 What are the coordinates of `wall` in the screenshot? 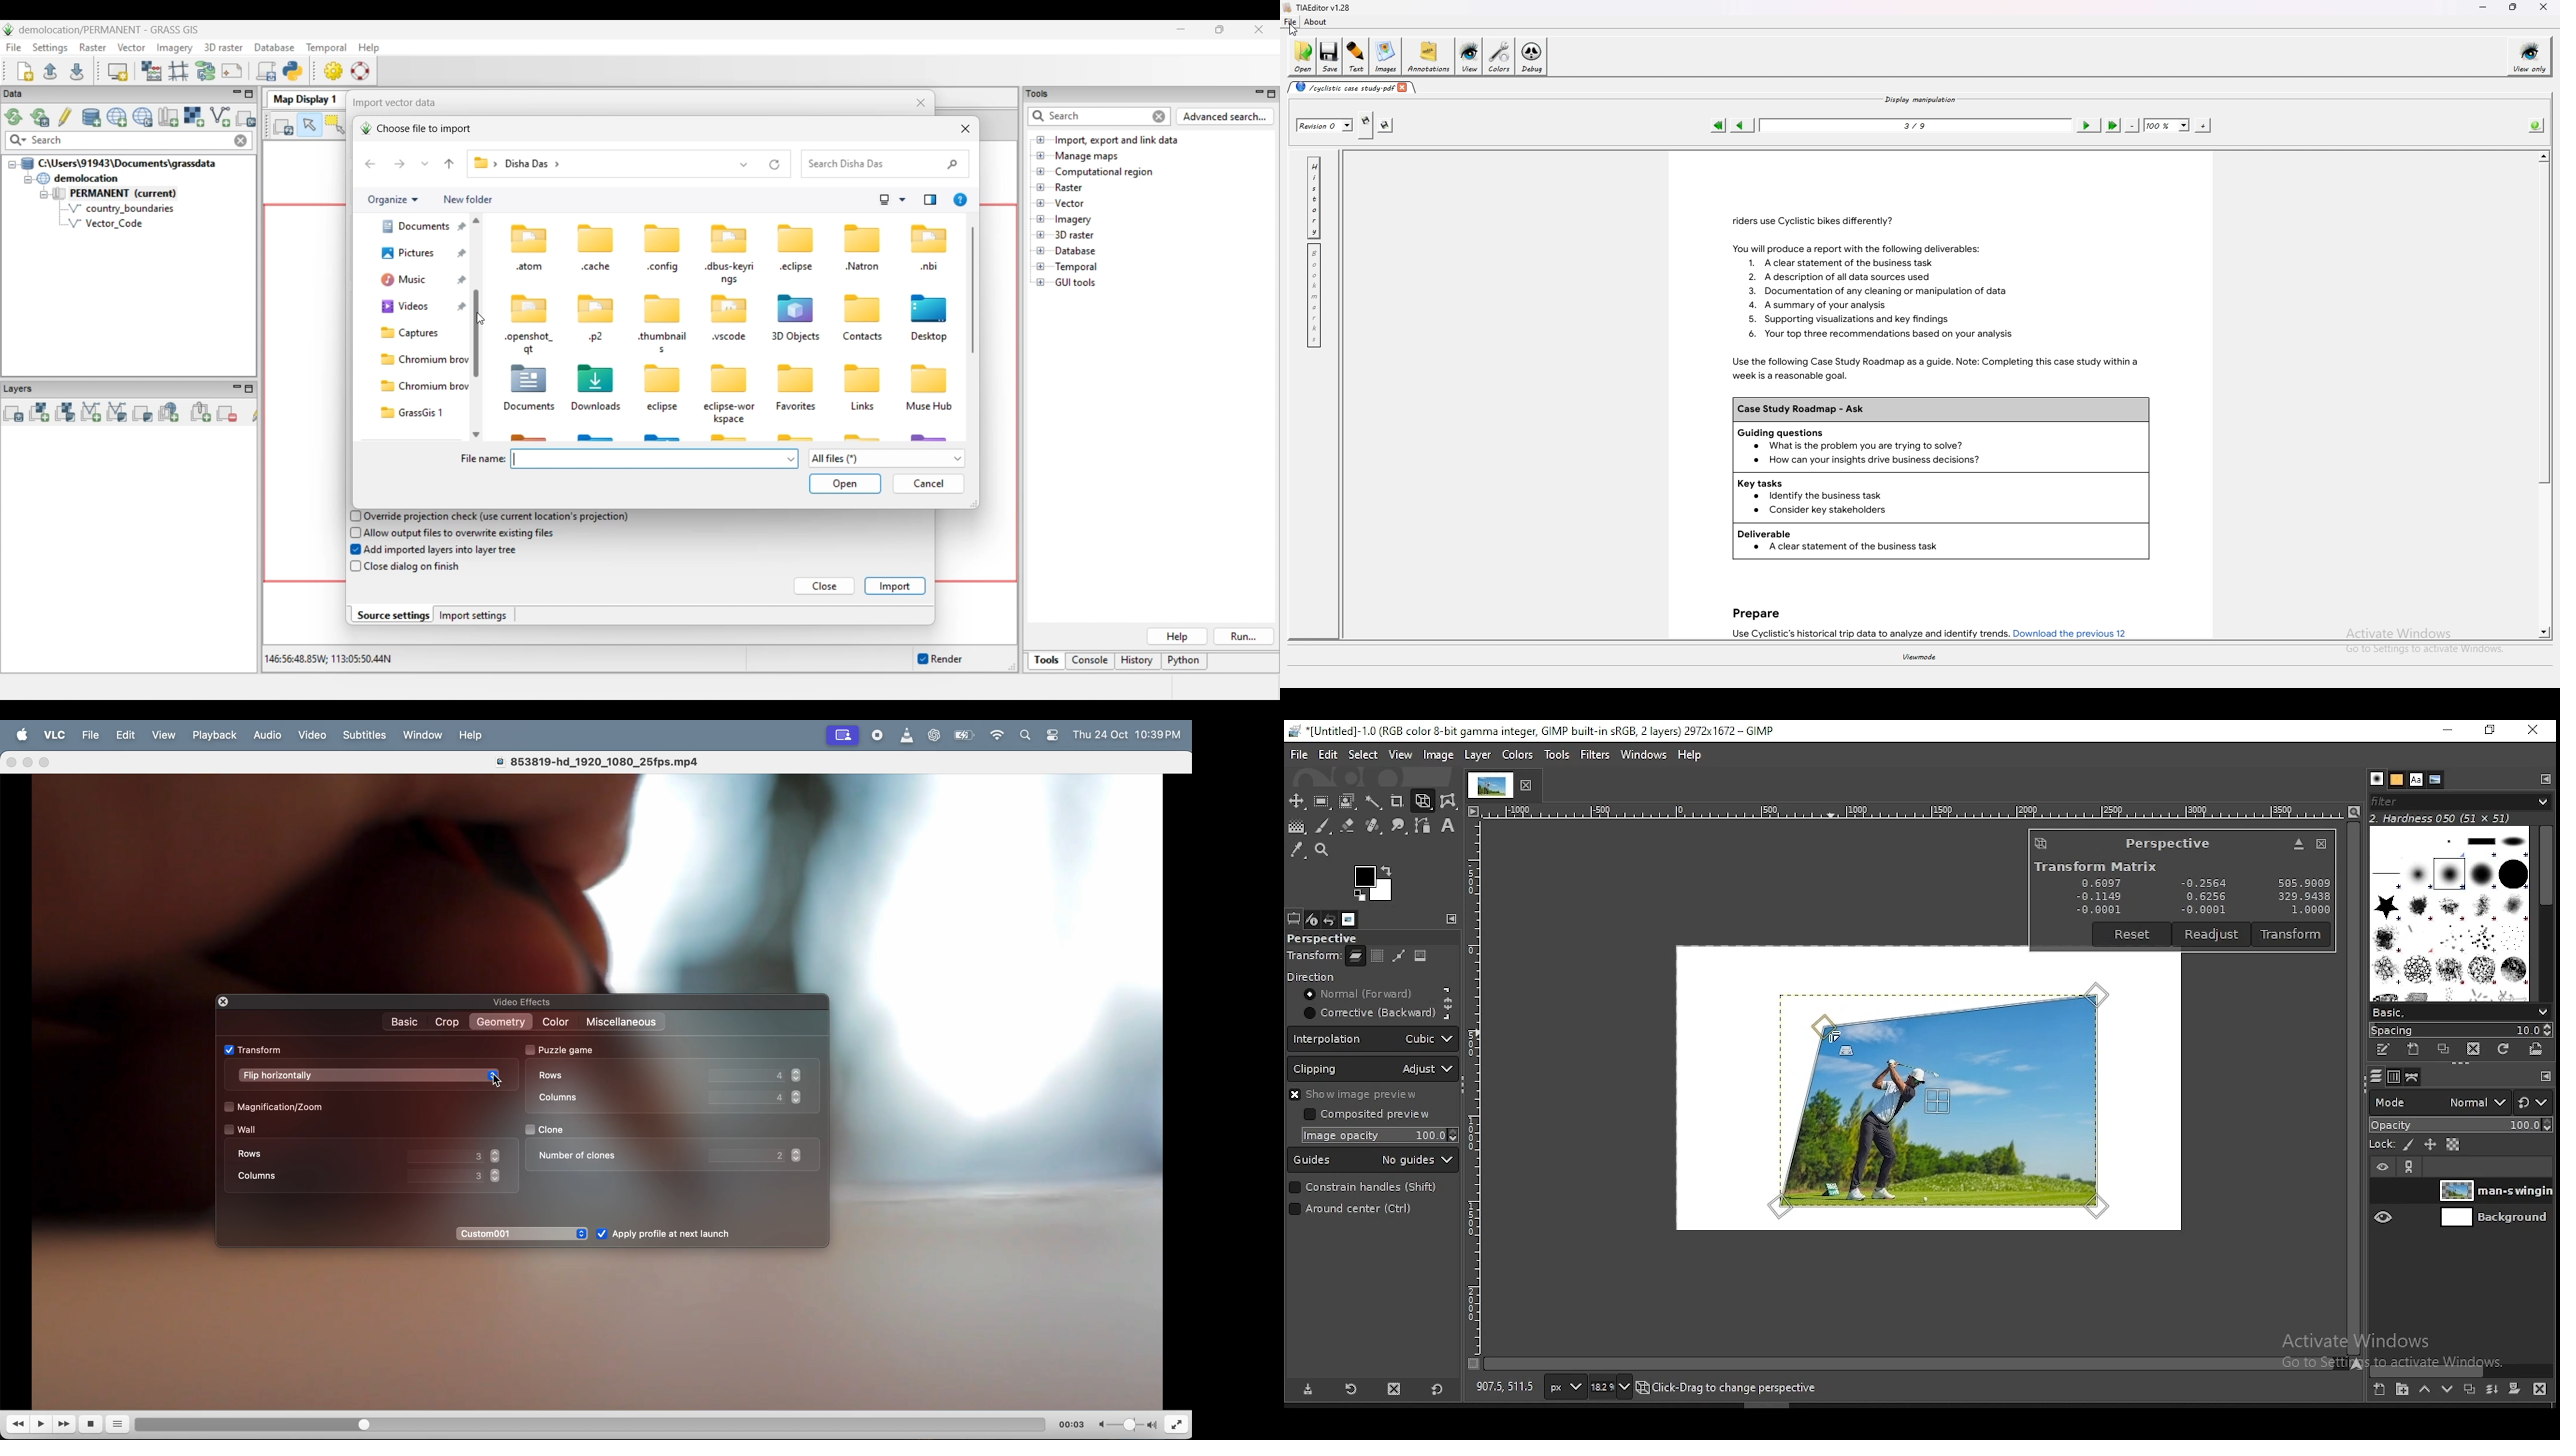 It's located at (256, 1130).